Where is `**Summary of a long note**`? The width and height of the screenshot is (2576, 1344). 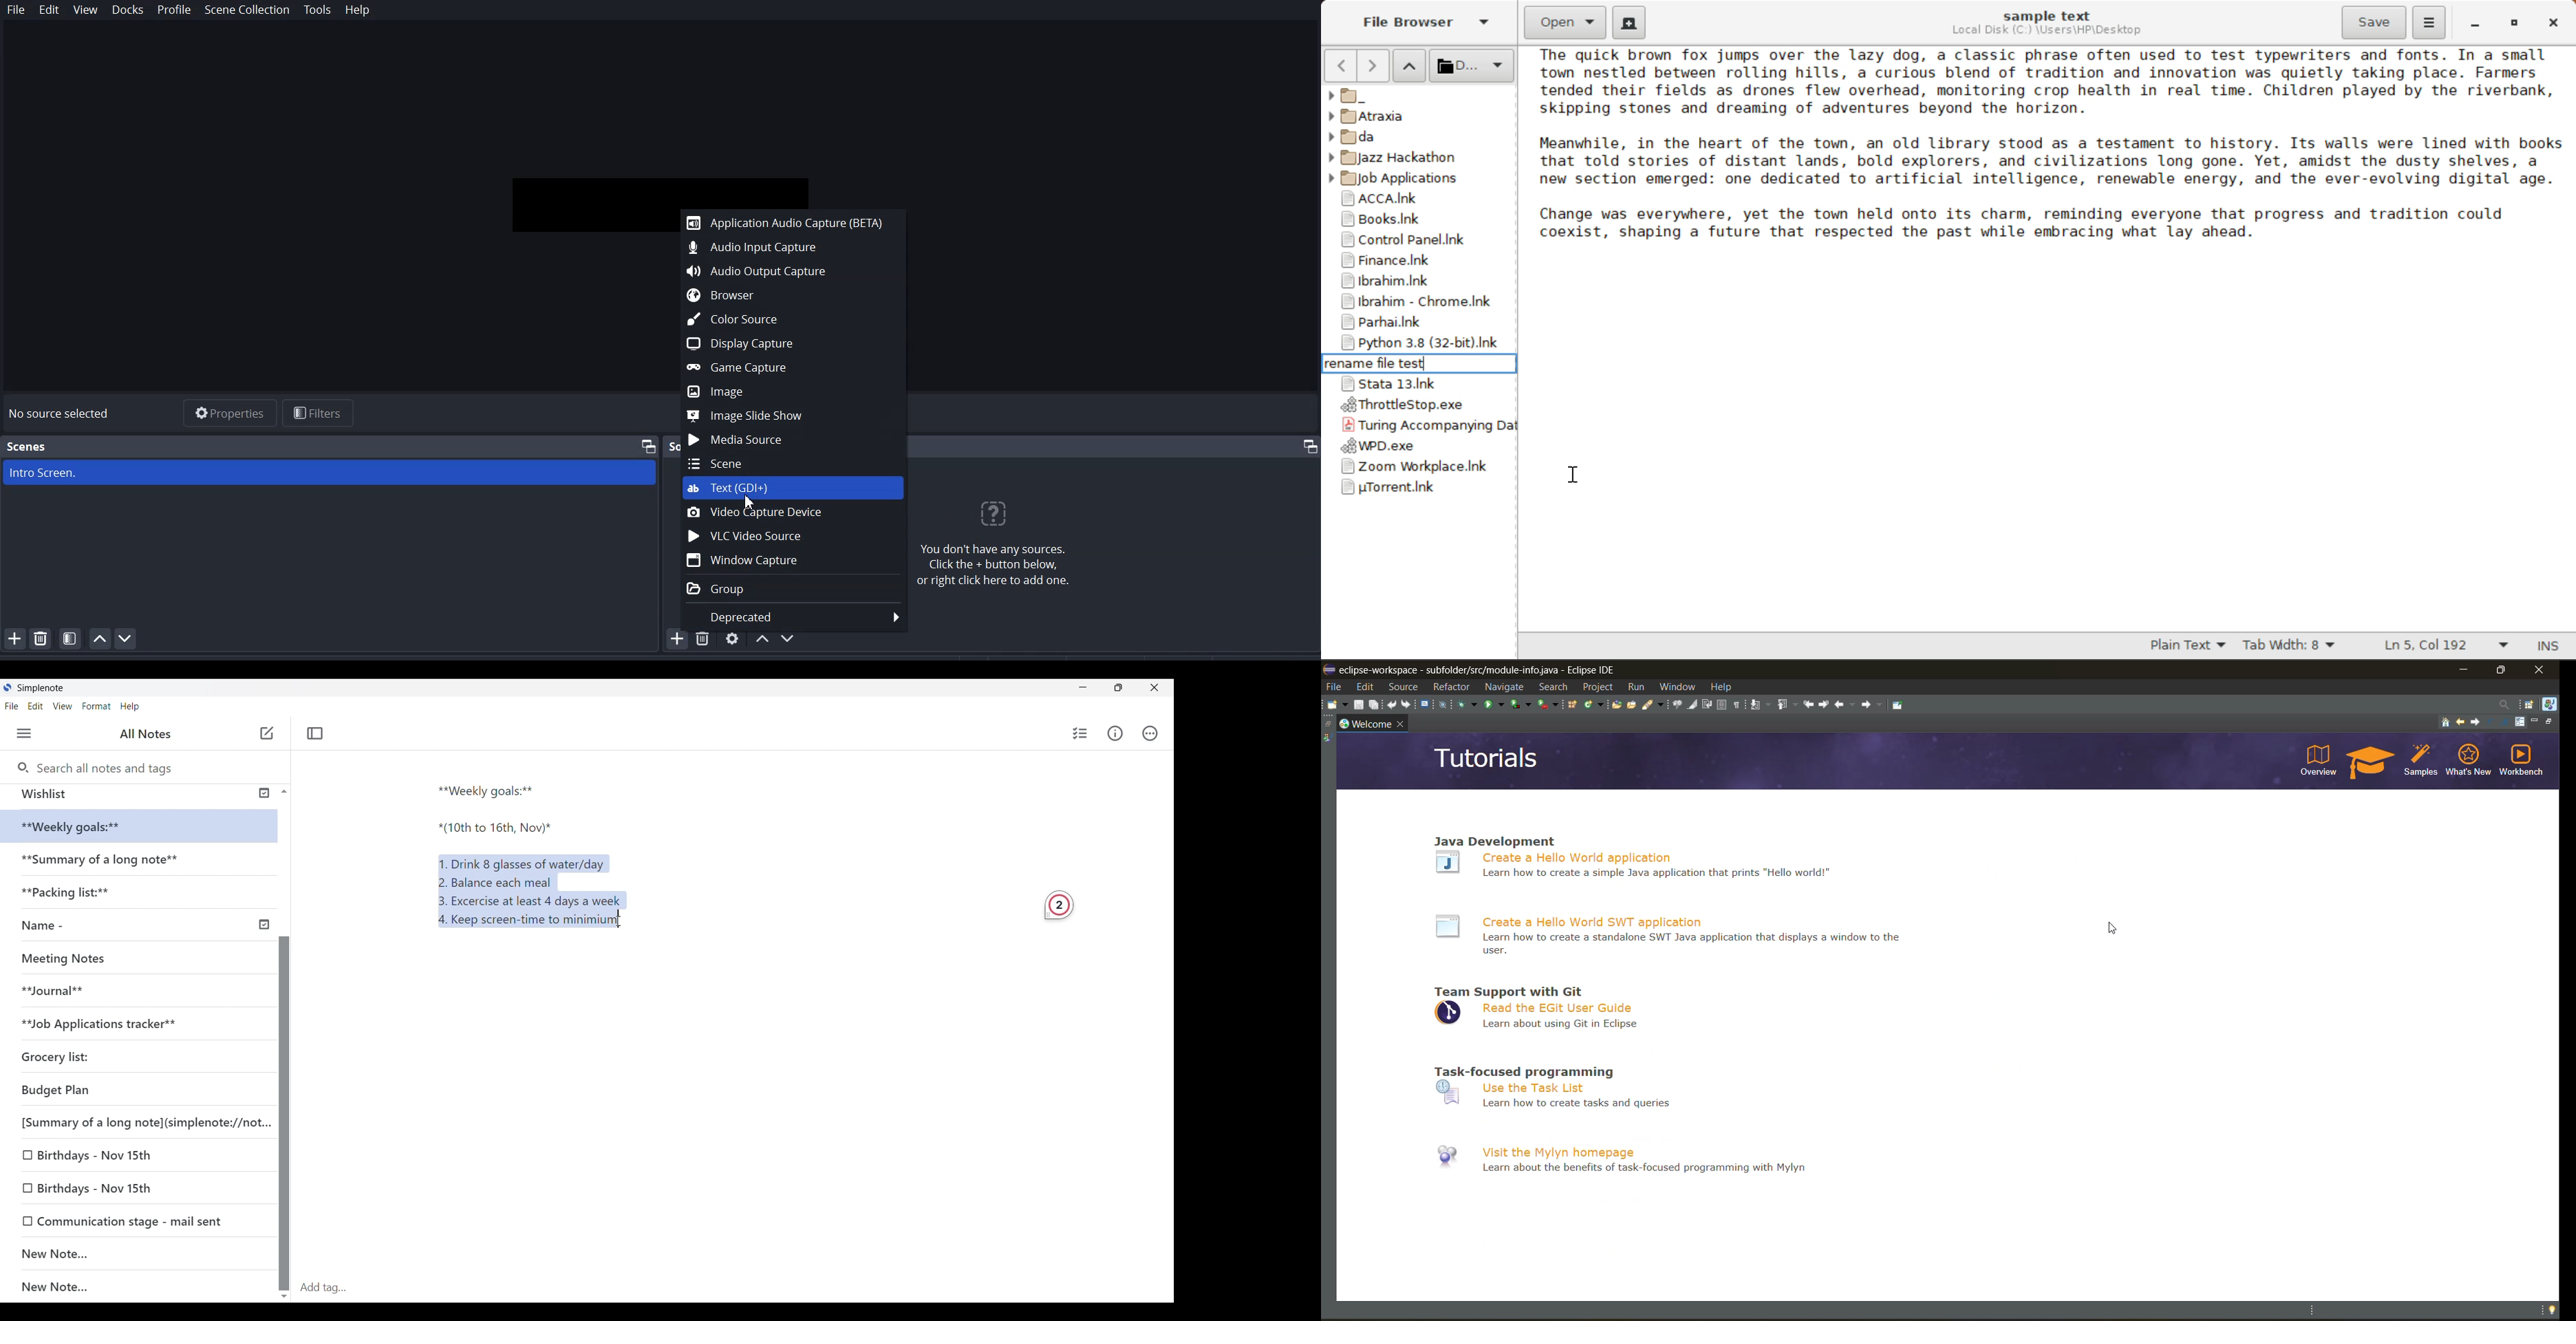
**Summary of a long note** is located at coordinates (103, 862).